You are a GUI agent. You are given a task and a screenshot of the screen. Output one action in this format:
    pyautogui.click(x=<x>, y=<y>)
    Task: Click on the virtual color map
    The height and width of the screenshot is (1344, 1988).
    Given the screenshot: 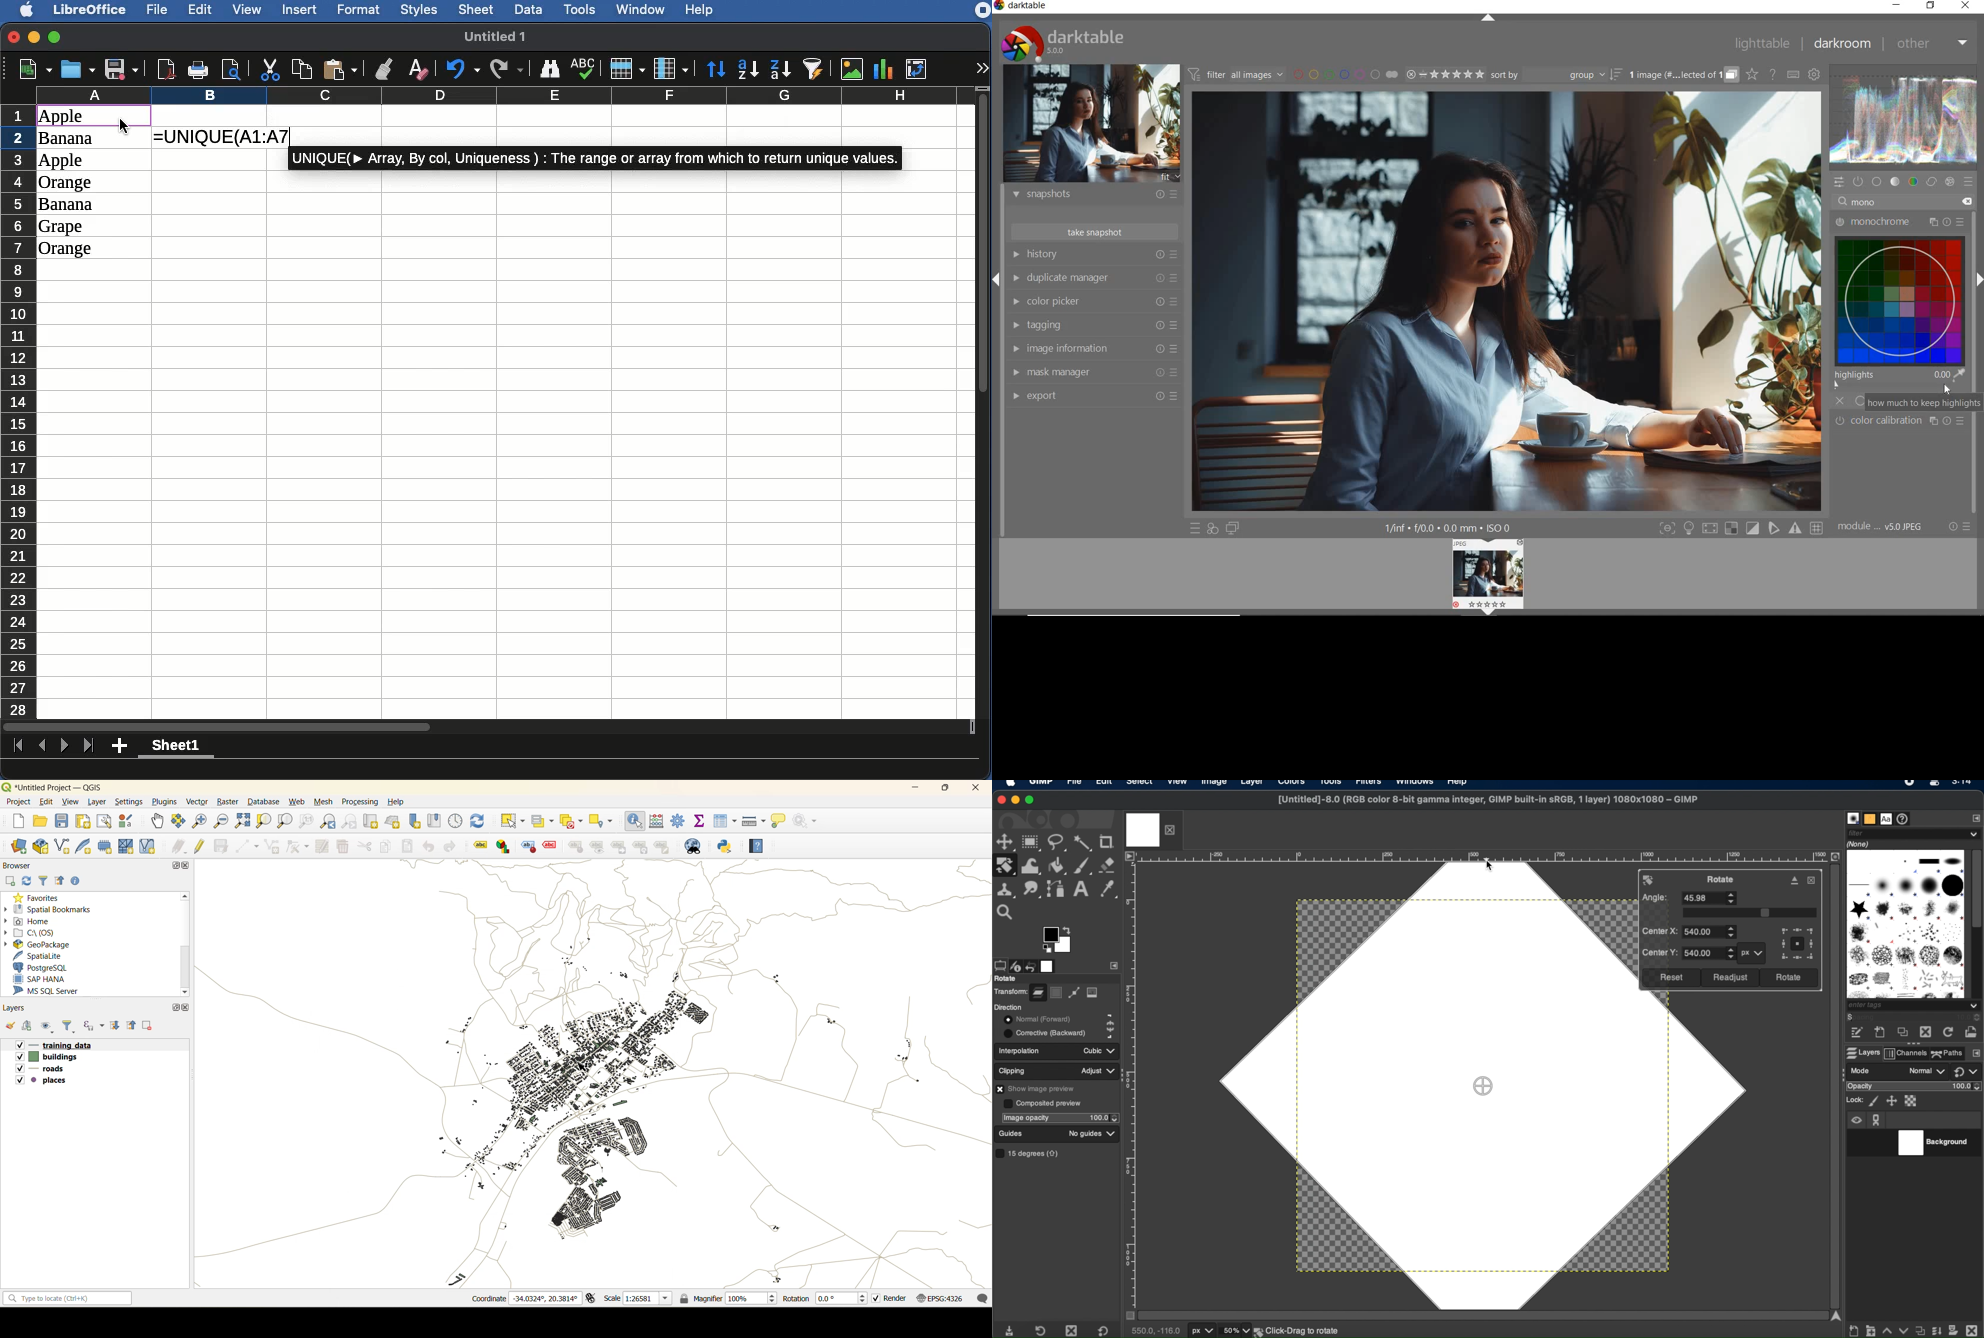 What is the action you would take?
    pyautogui.click(x=1898, y=299)
    